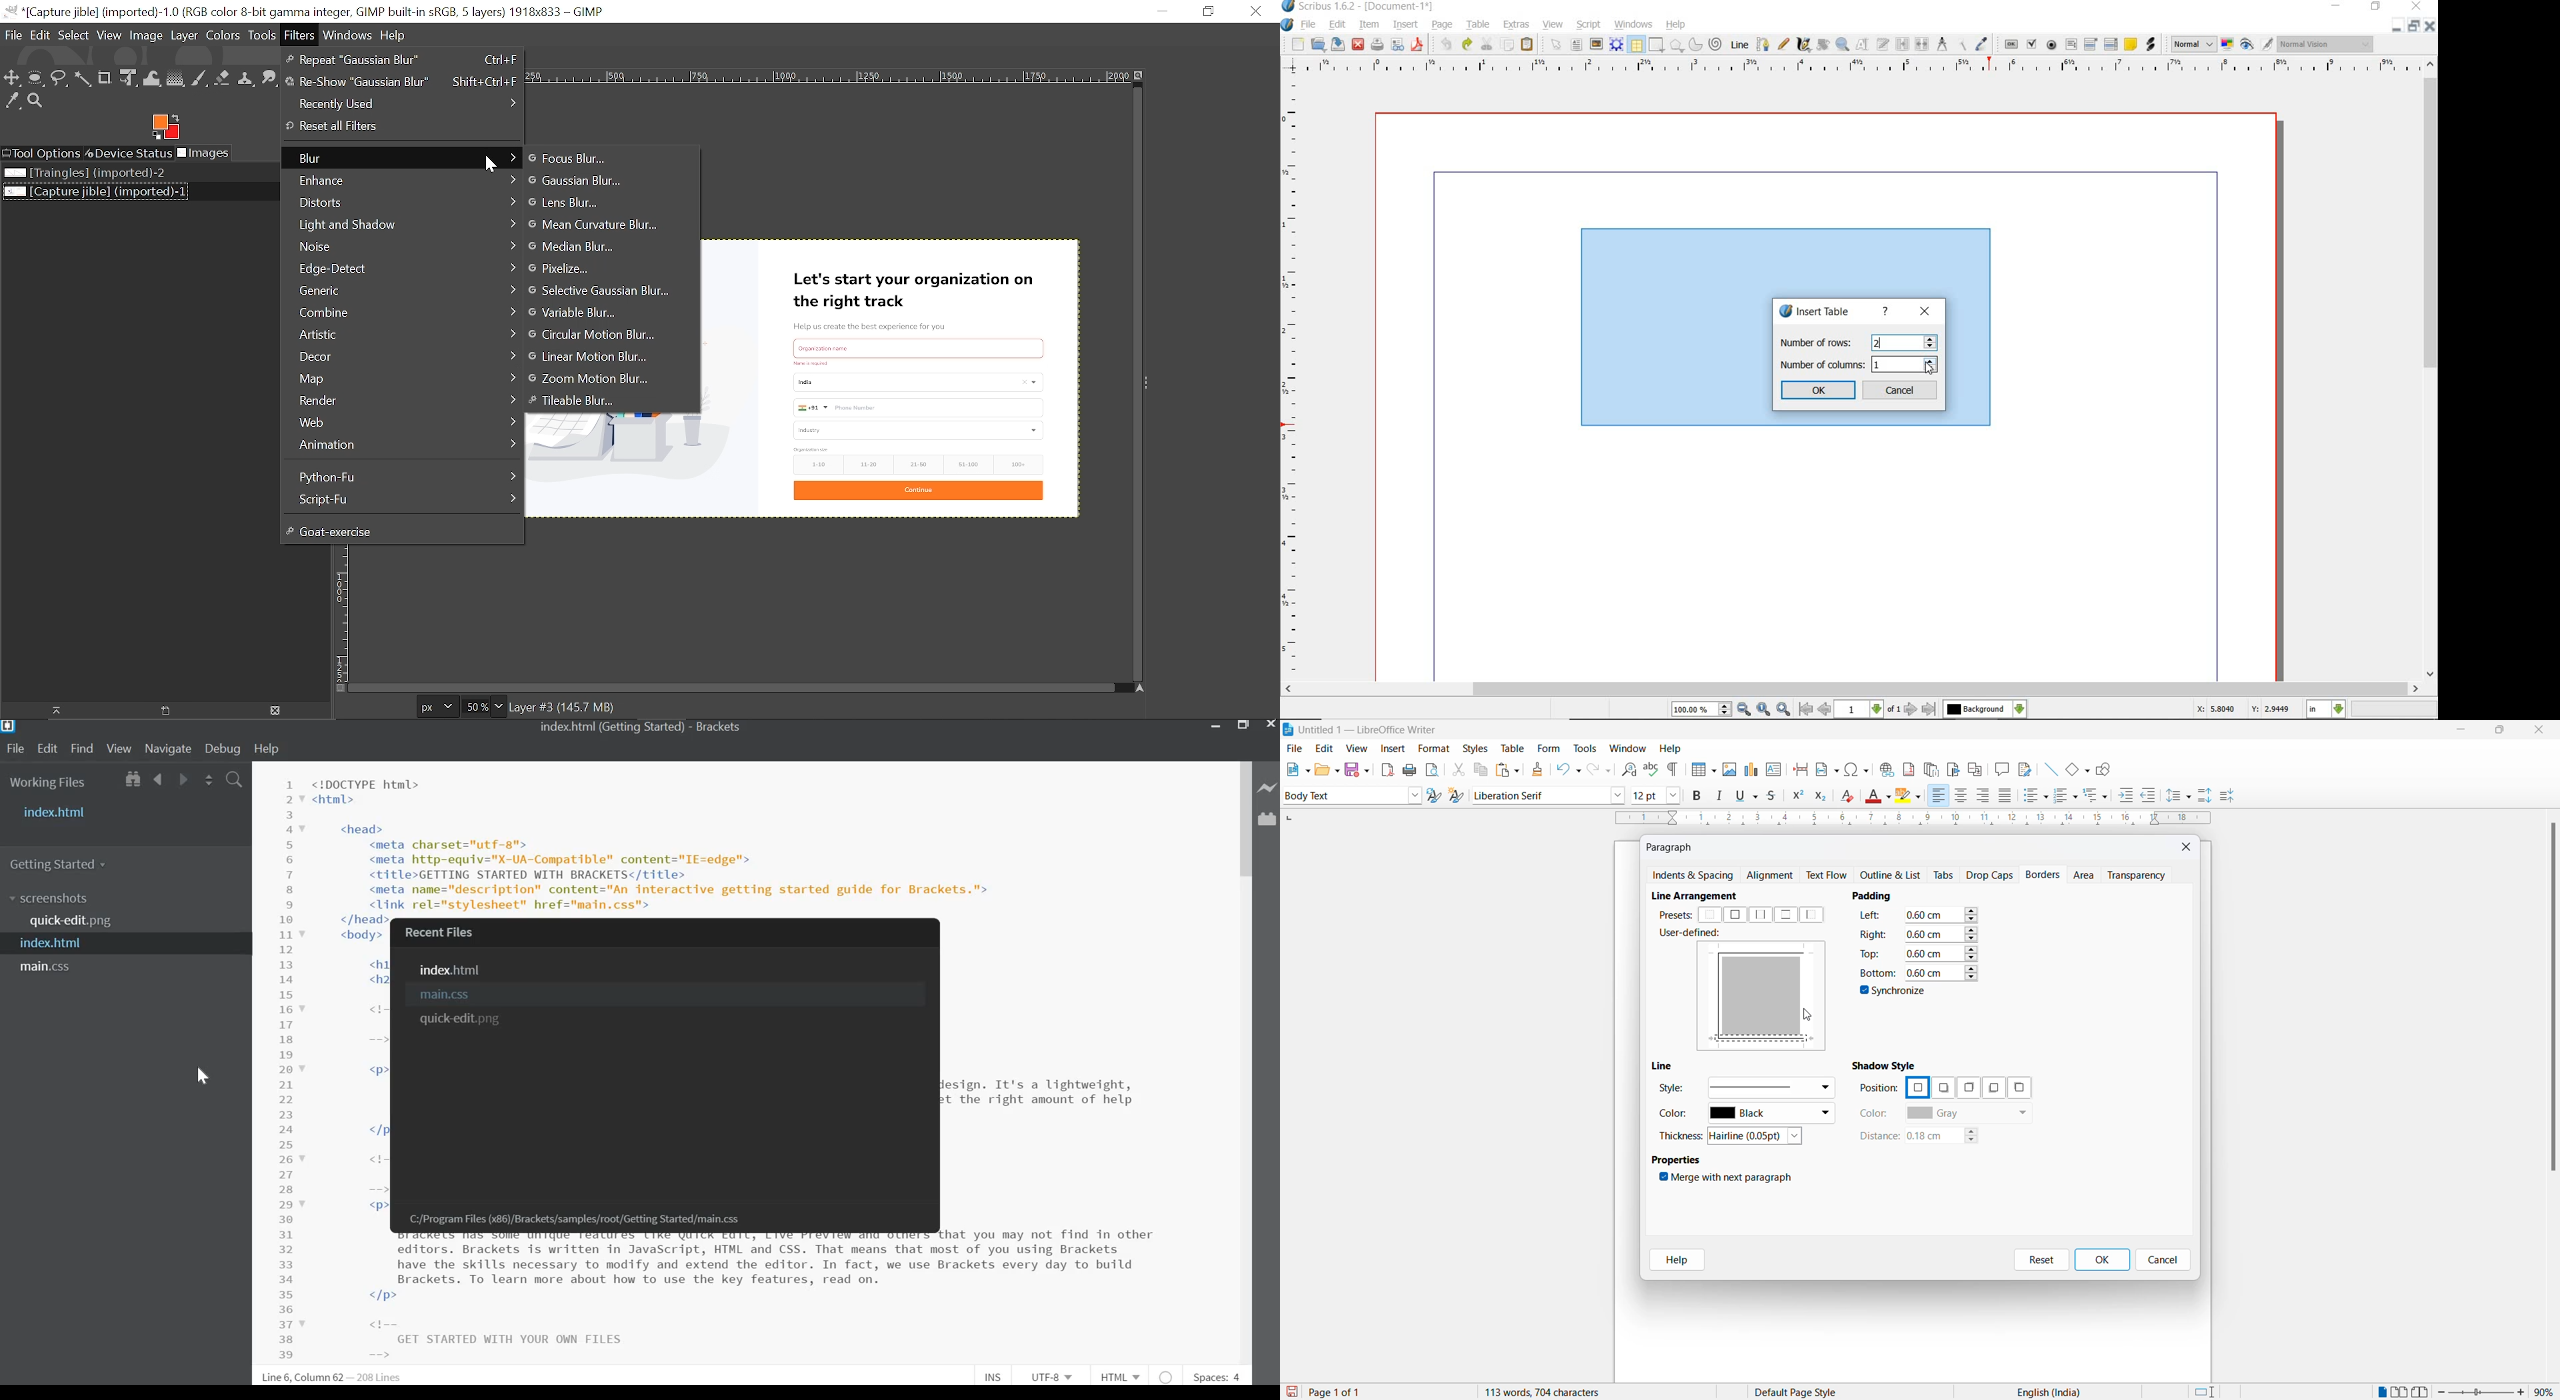 The image size is (2576, 1400). What do you see at coordinates (1527, 44) in the screenshot?
I see `paste` at bounding box center [1527, 44].